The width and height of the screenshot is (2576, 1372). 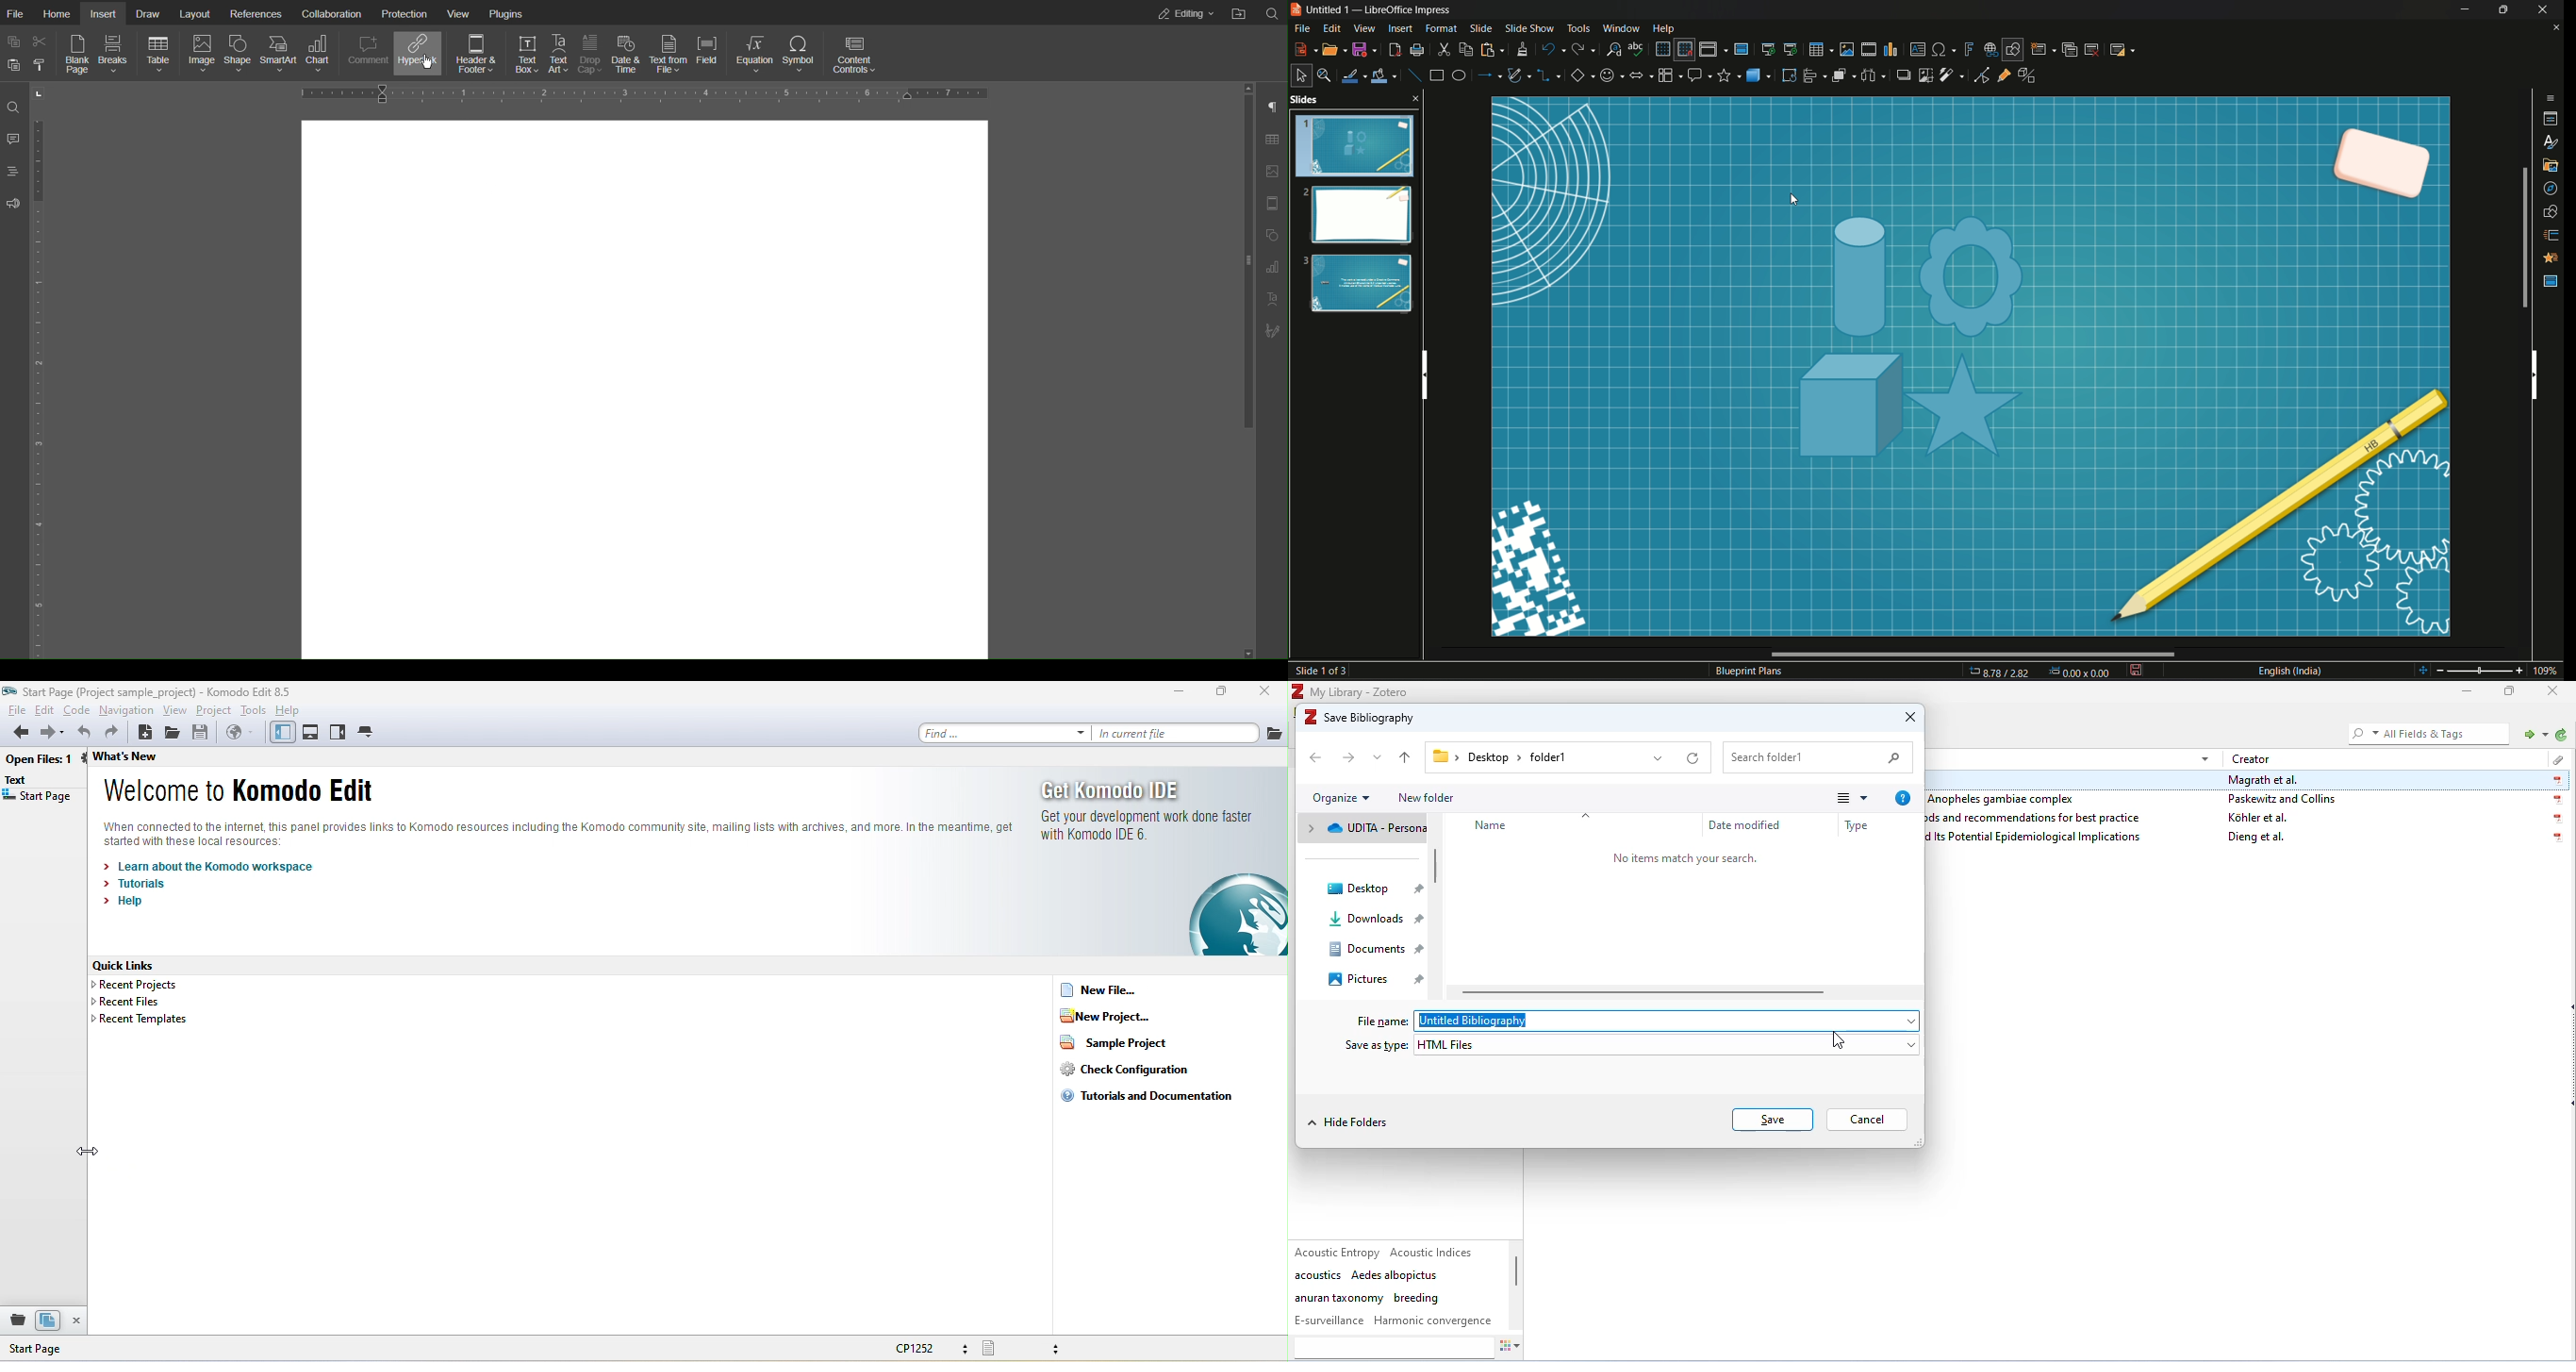 I want to click on browse, so click(x=239, y=735).